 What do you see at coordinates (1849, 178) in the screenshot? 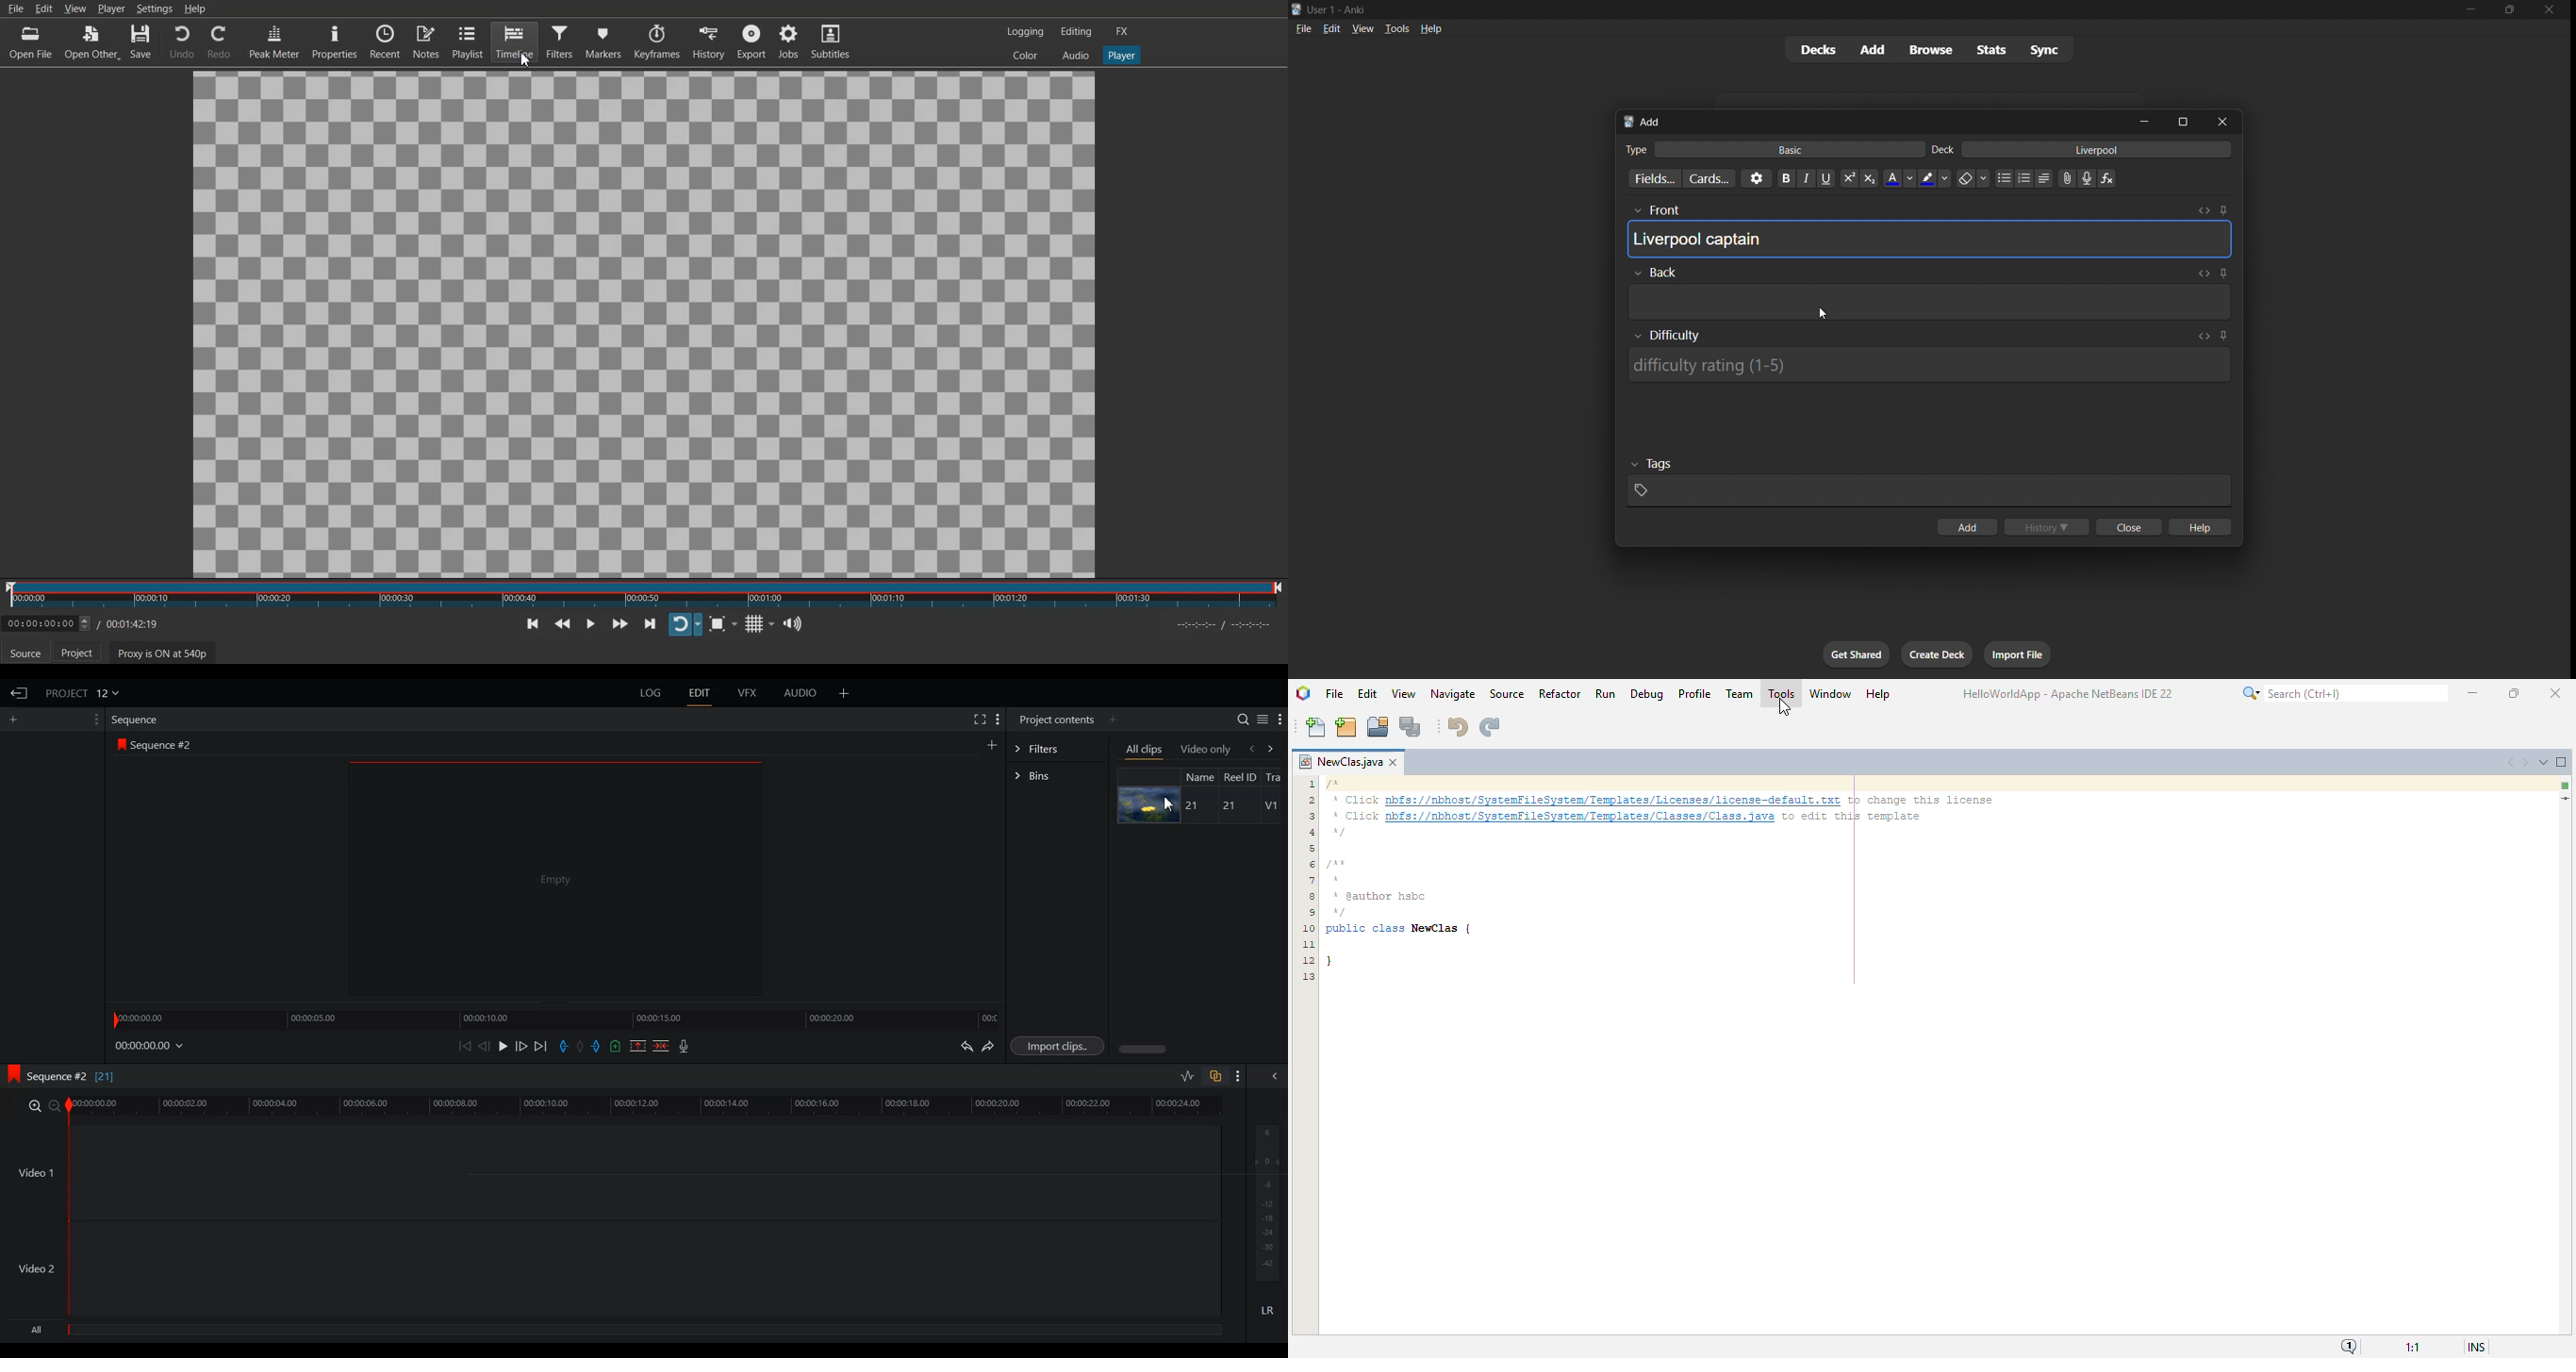
I see `Superscript` at bounding box center [1849, 178].